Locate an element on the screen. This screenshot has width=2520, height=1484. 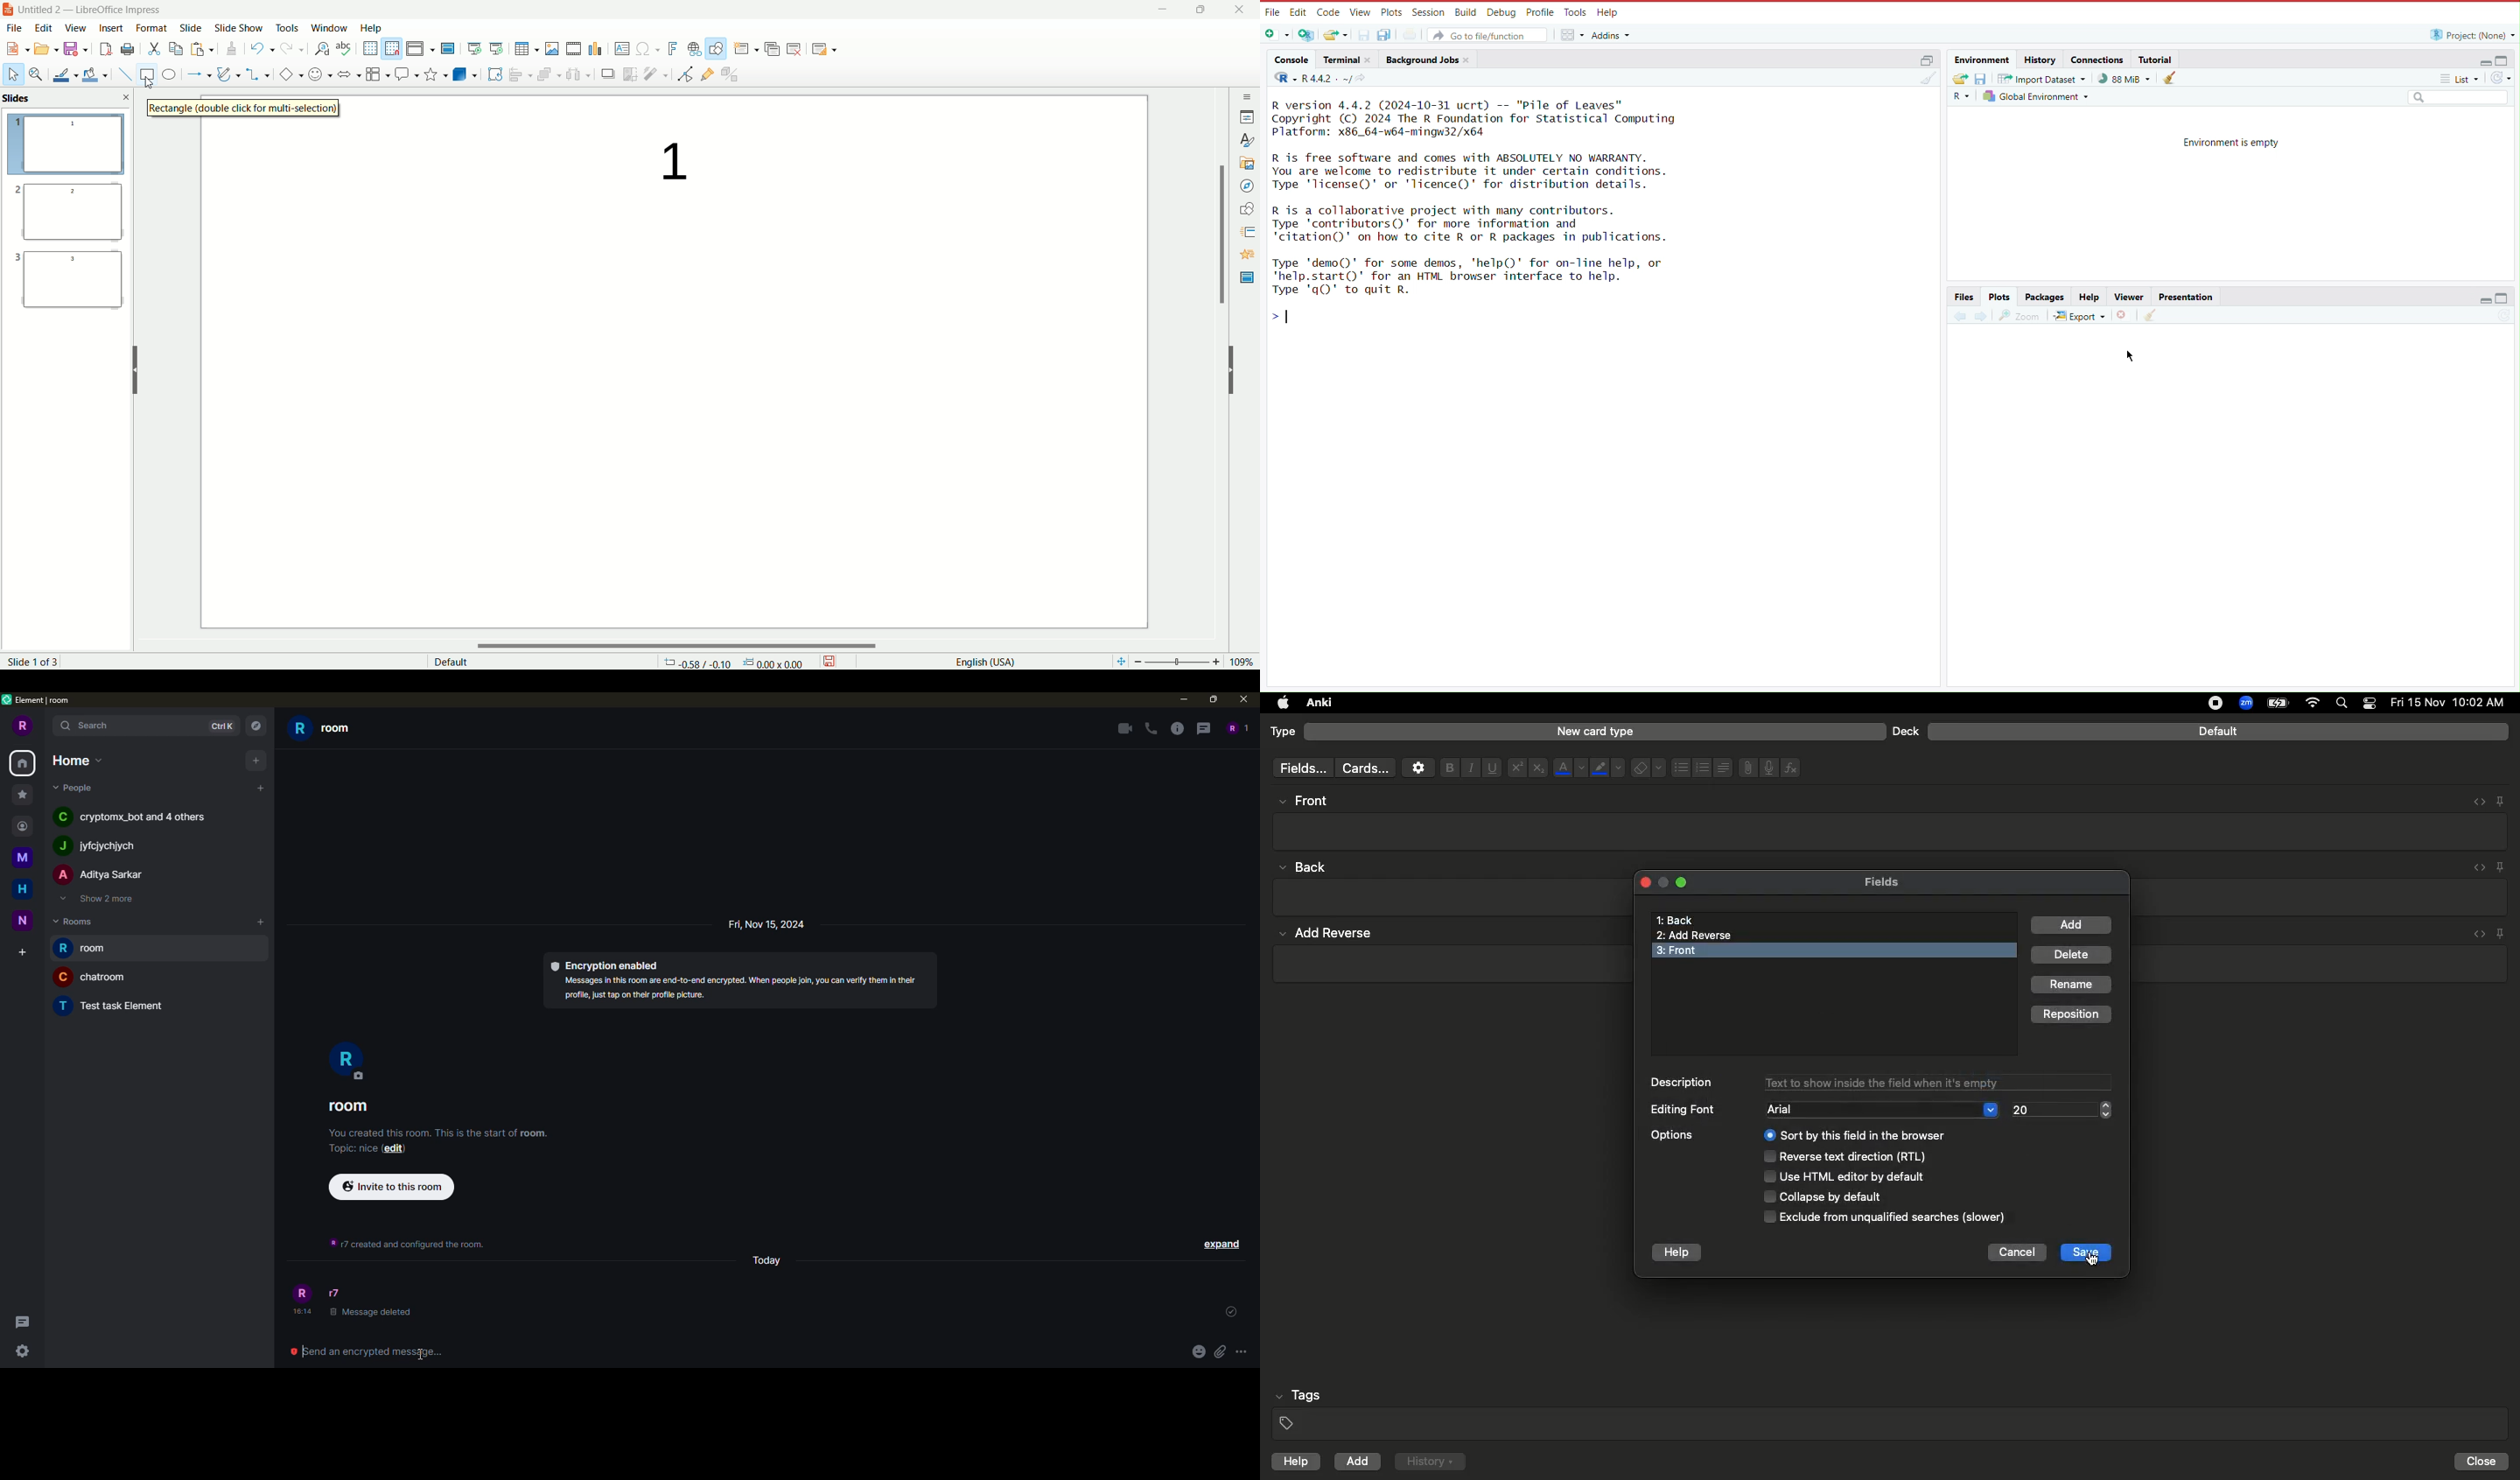
arial is located at coordinates (1788, 1110).